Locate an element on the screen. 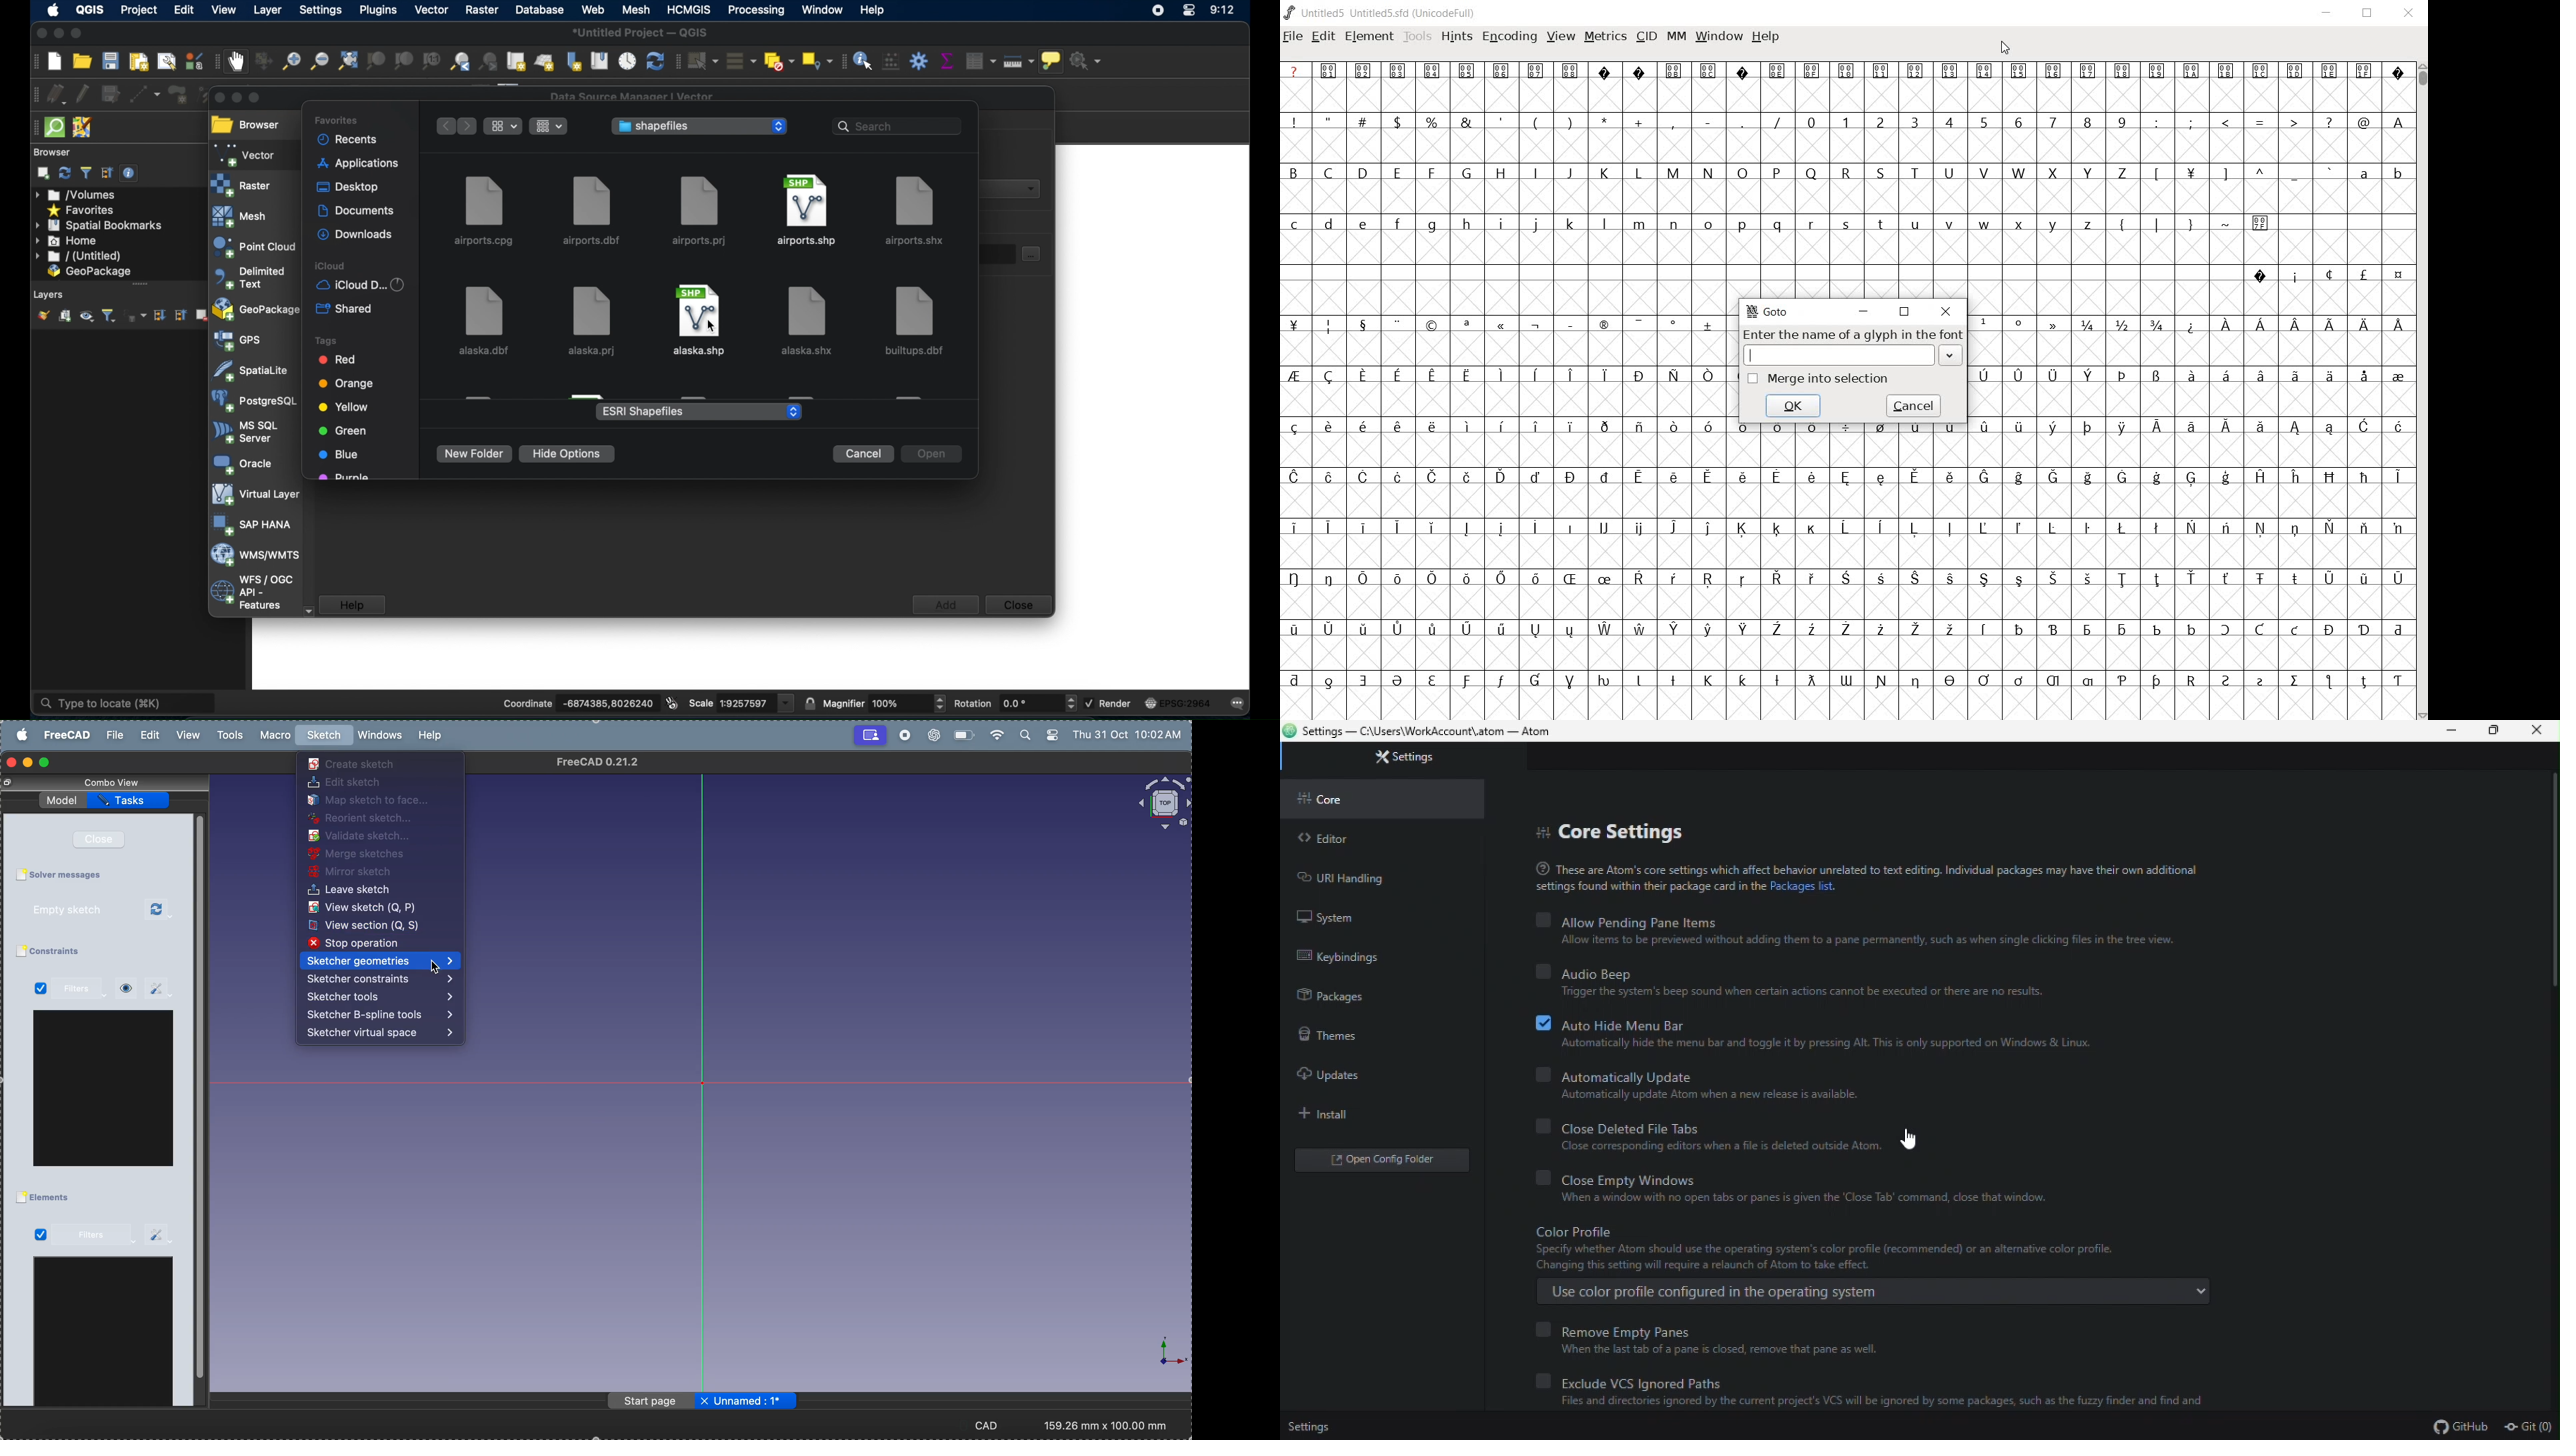 This screenshot has width=2576, height=1456. constraints is located at coordinates (67, 952).